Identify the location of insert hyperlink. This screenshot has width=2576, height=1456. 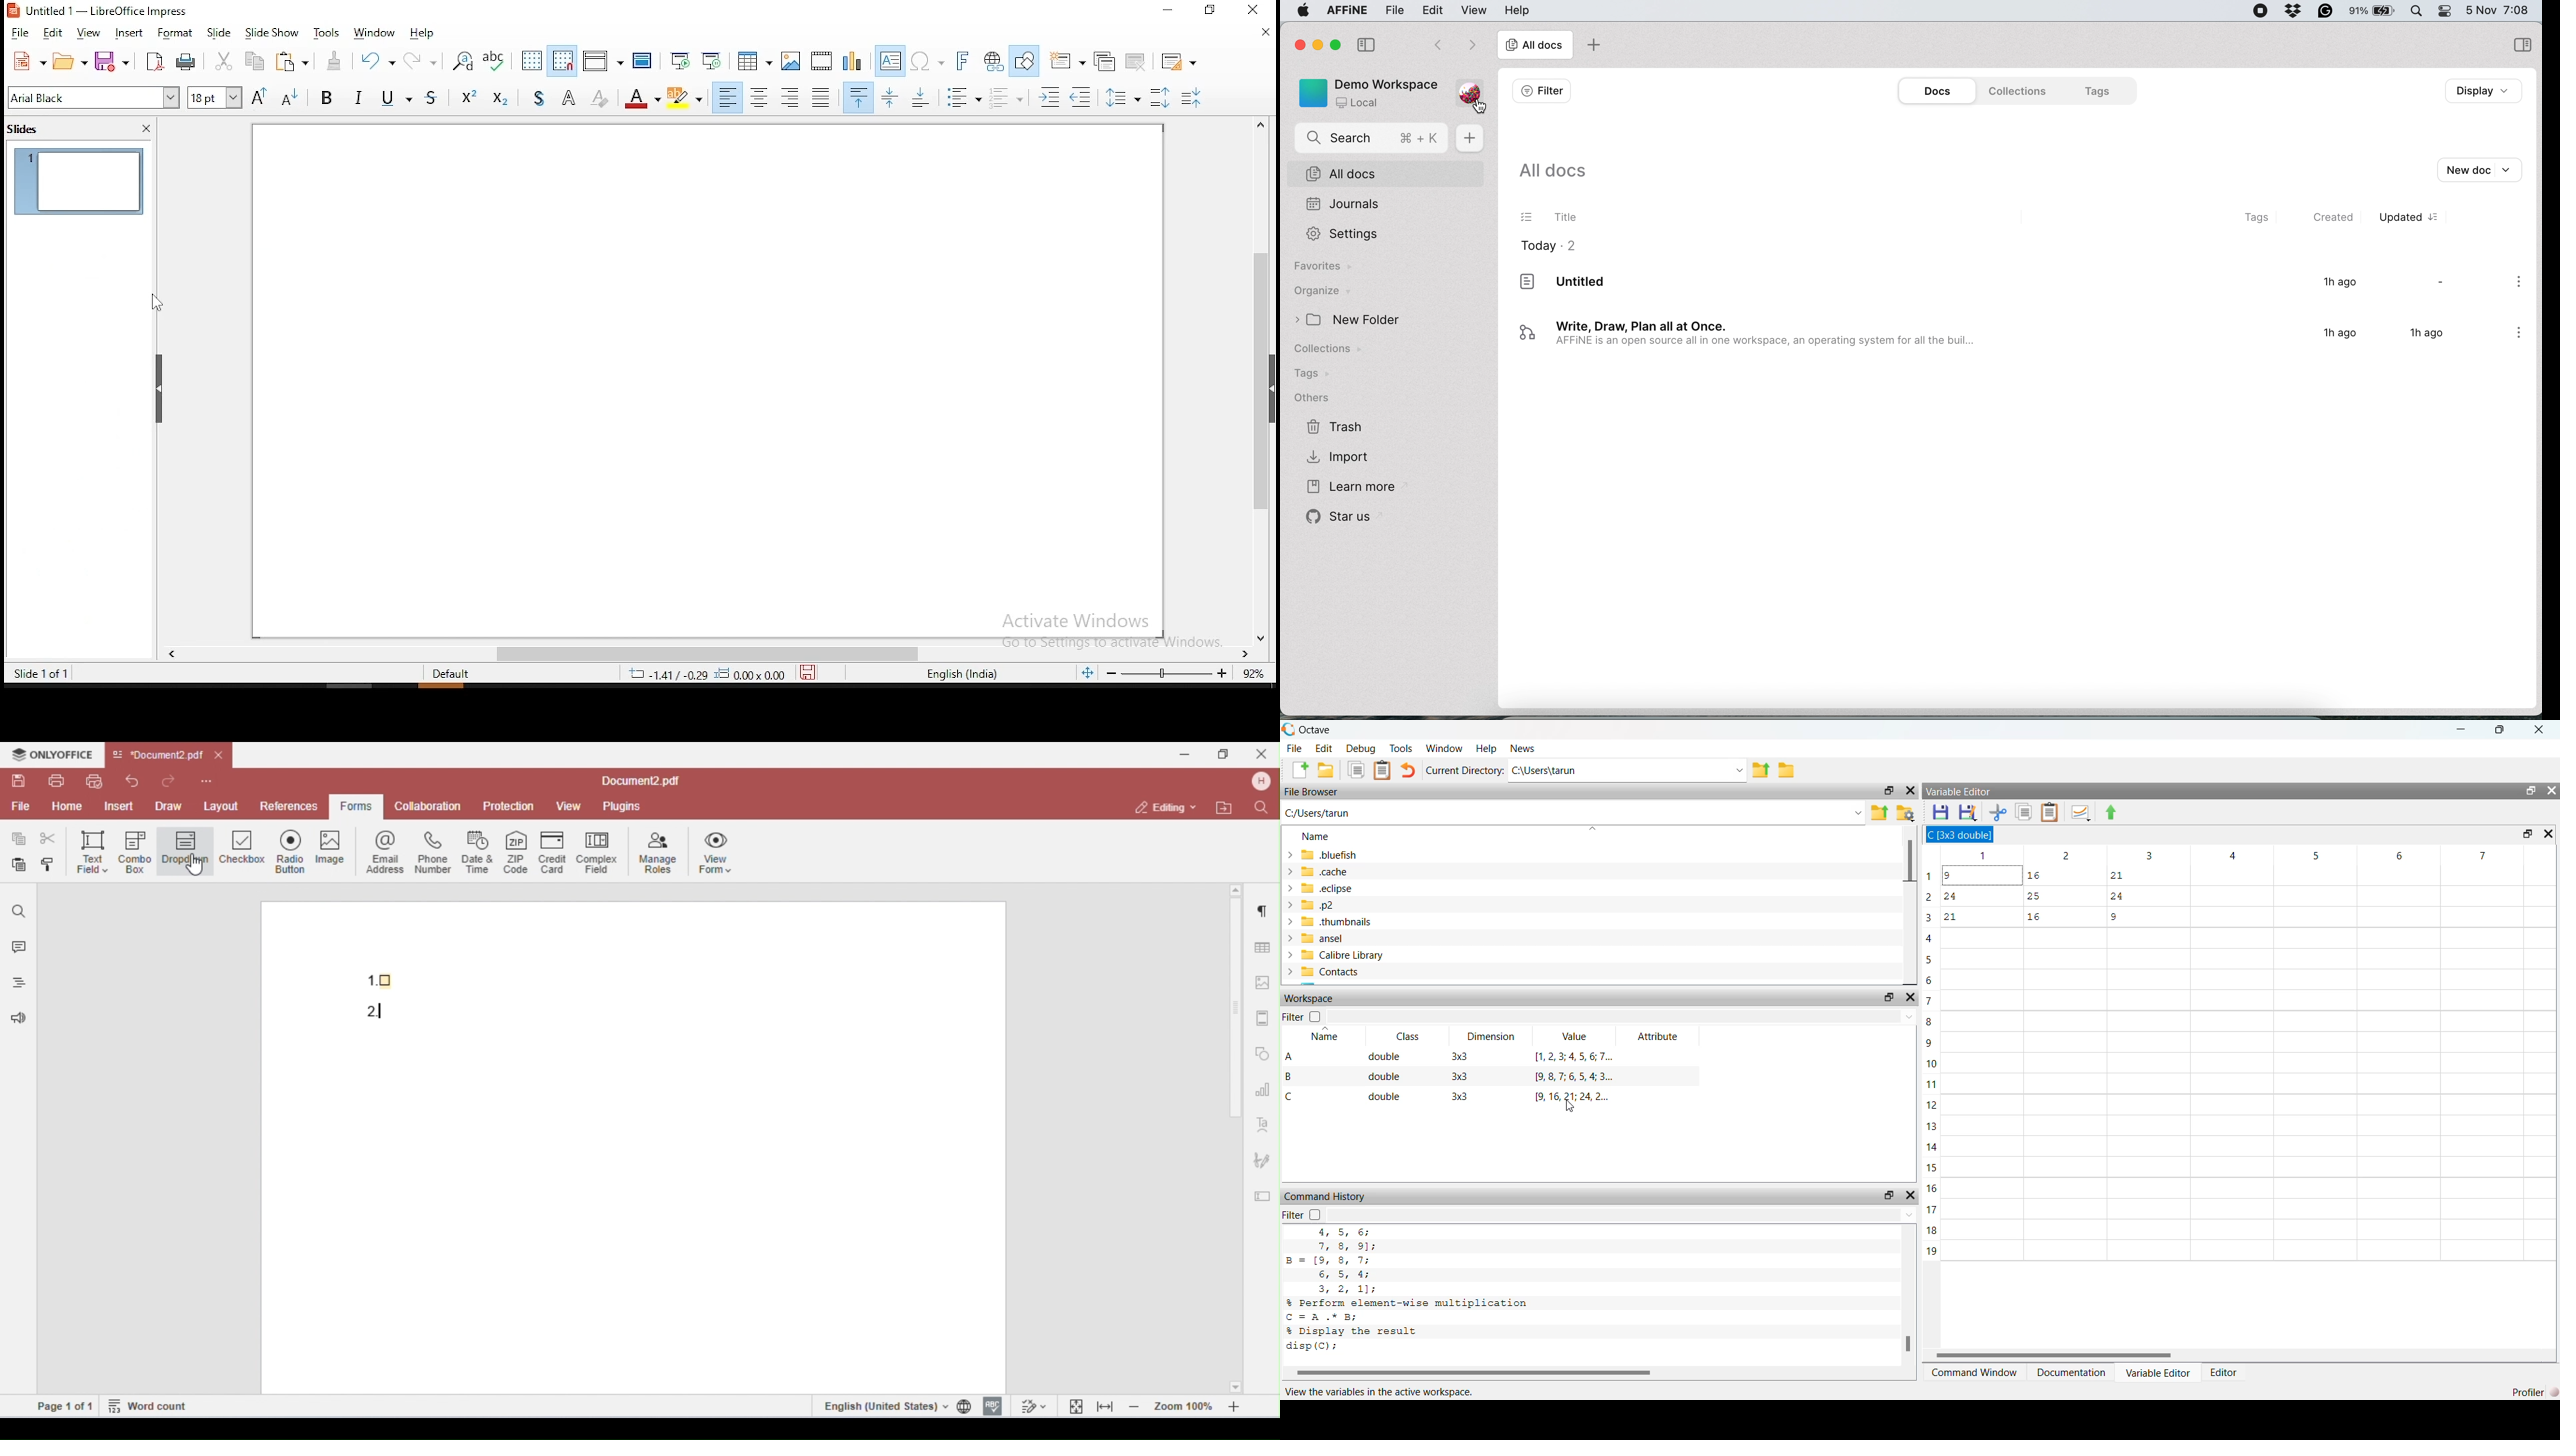
(994, 61).